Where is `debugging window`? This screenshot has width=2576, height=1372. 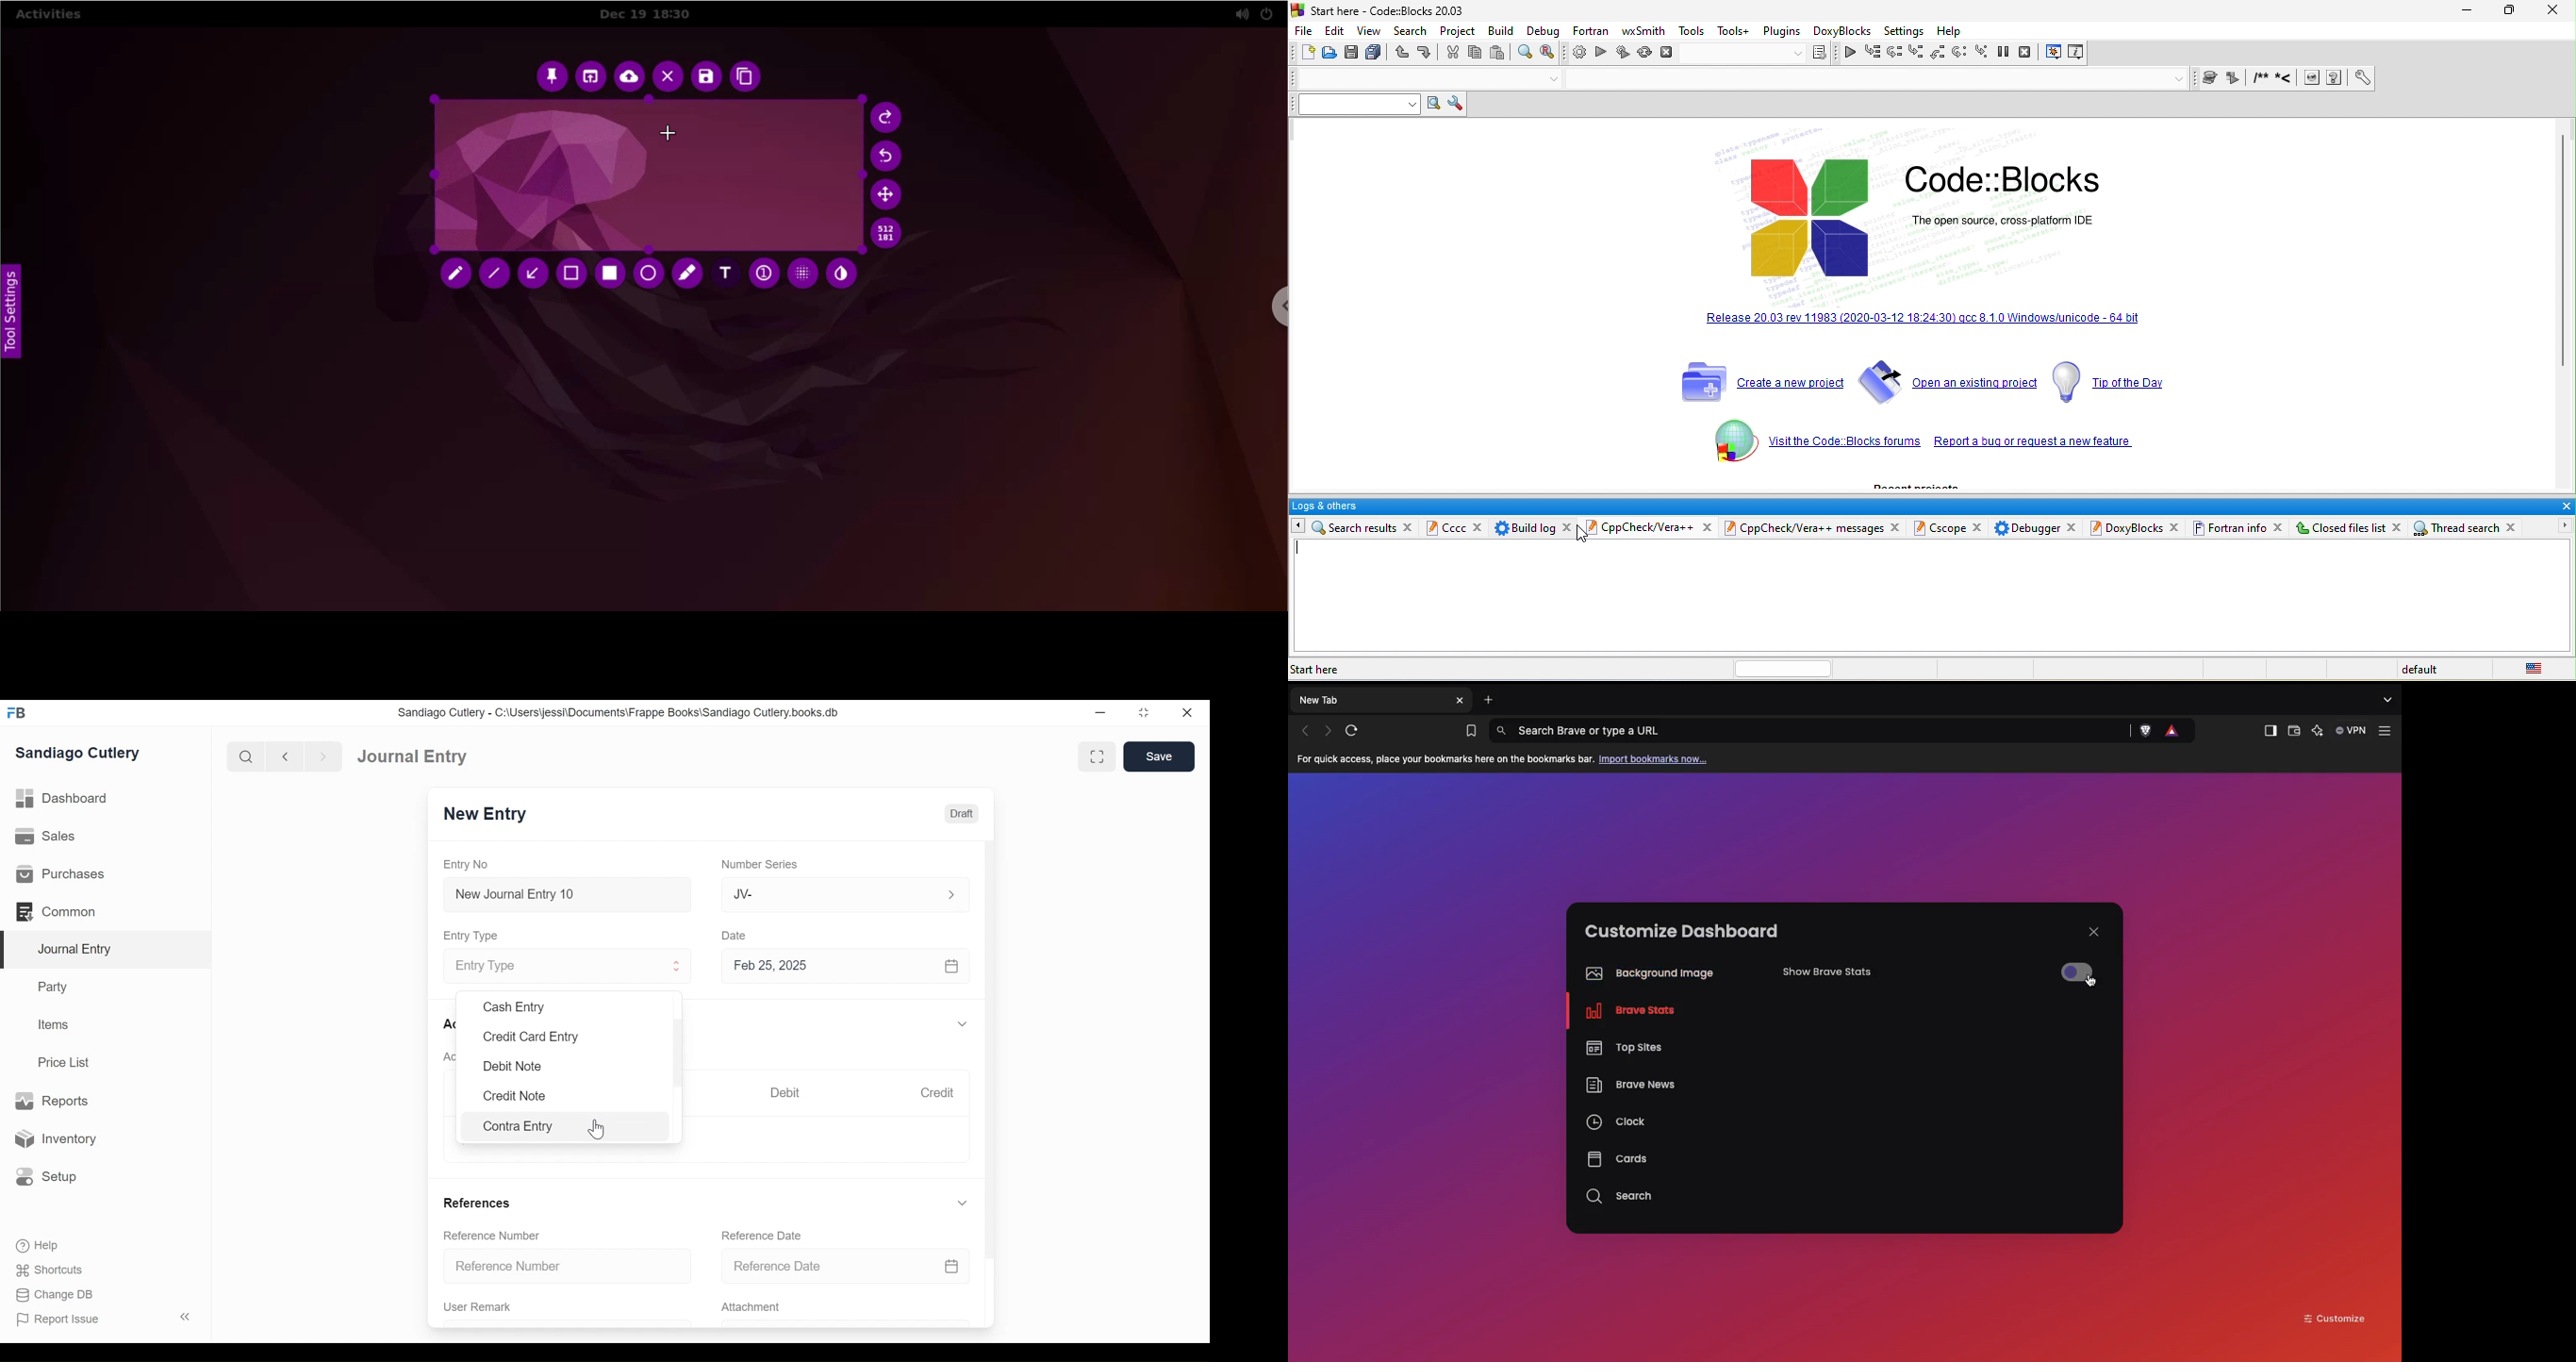 debugging window is located at coordinates (2054, 54).